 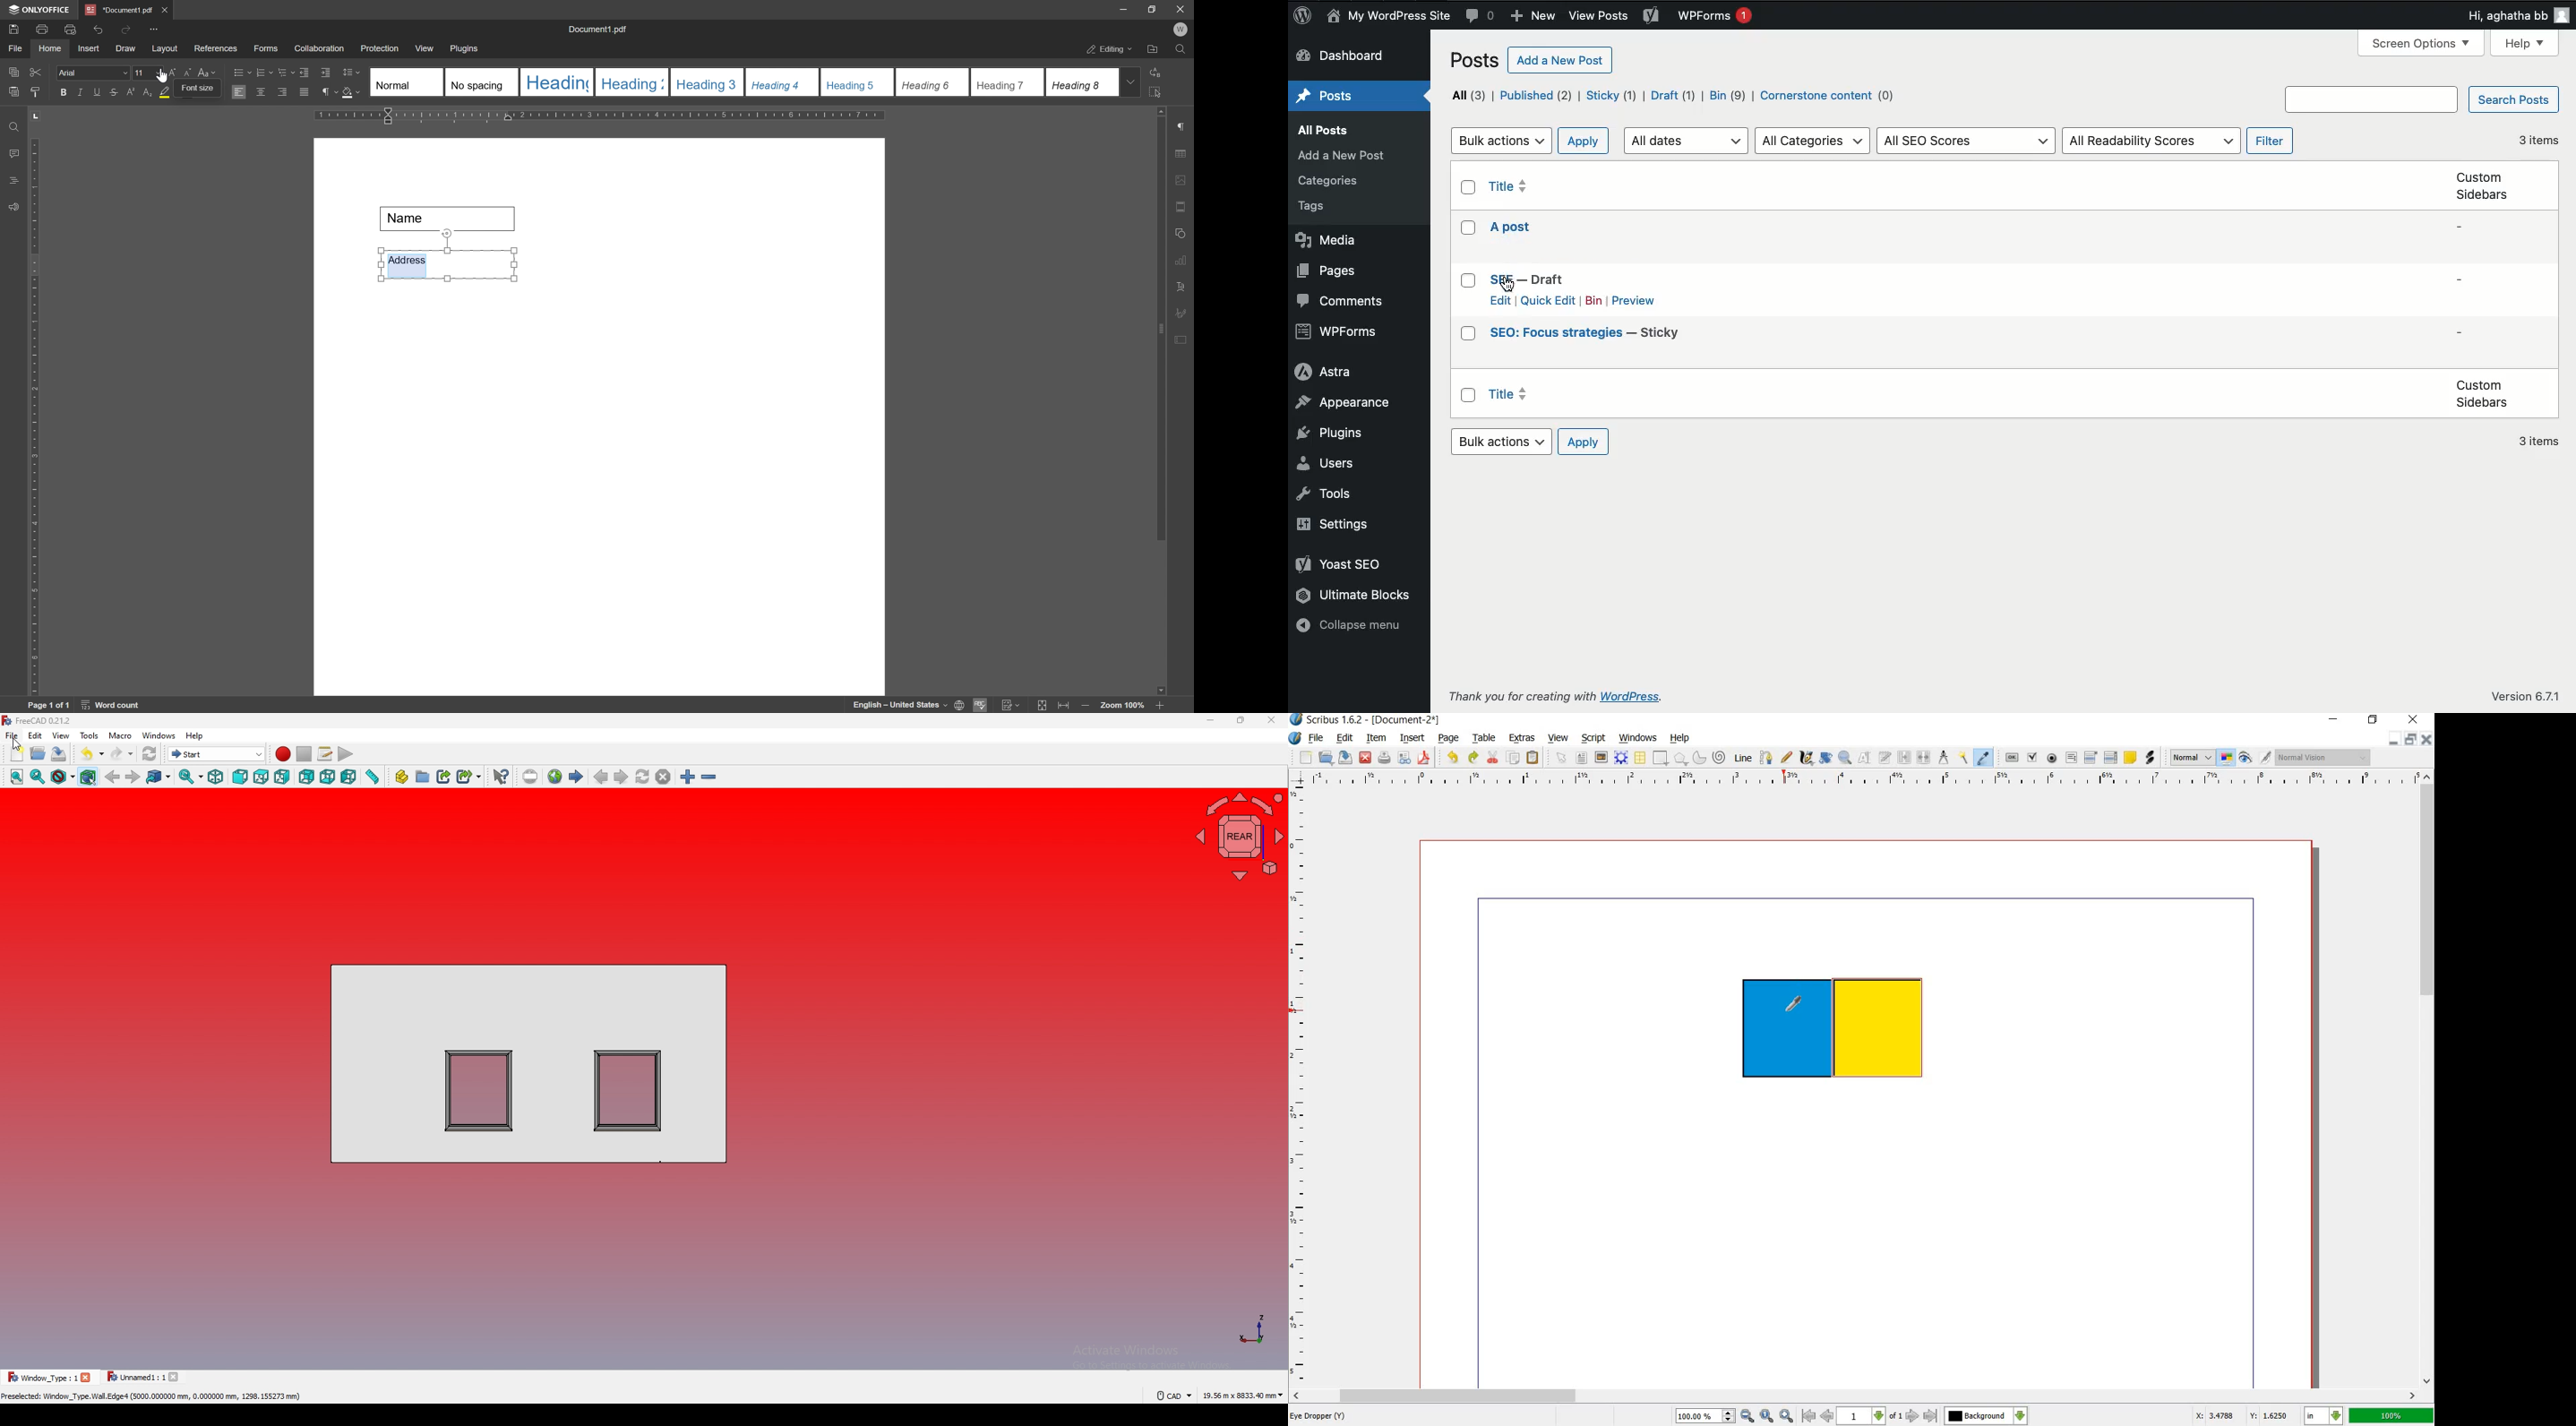 What do you see at coordinates (1469, 396) in the screenshot?
I see `Checkbox` at bounding box center [1469, 396].